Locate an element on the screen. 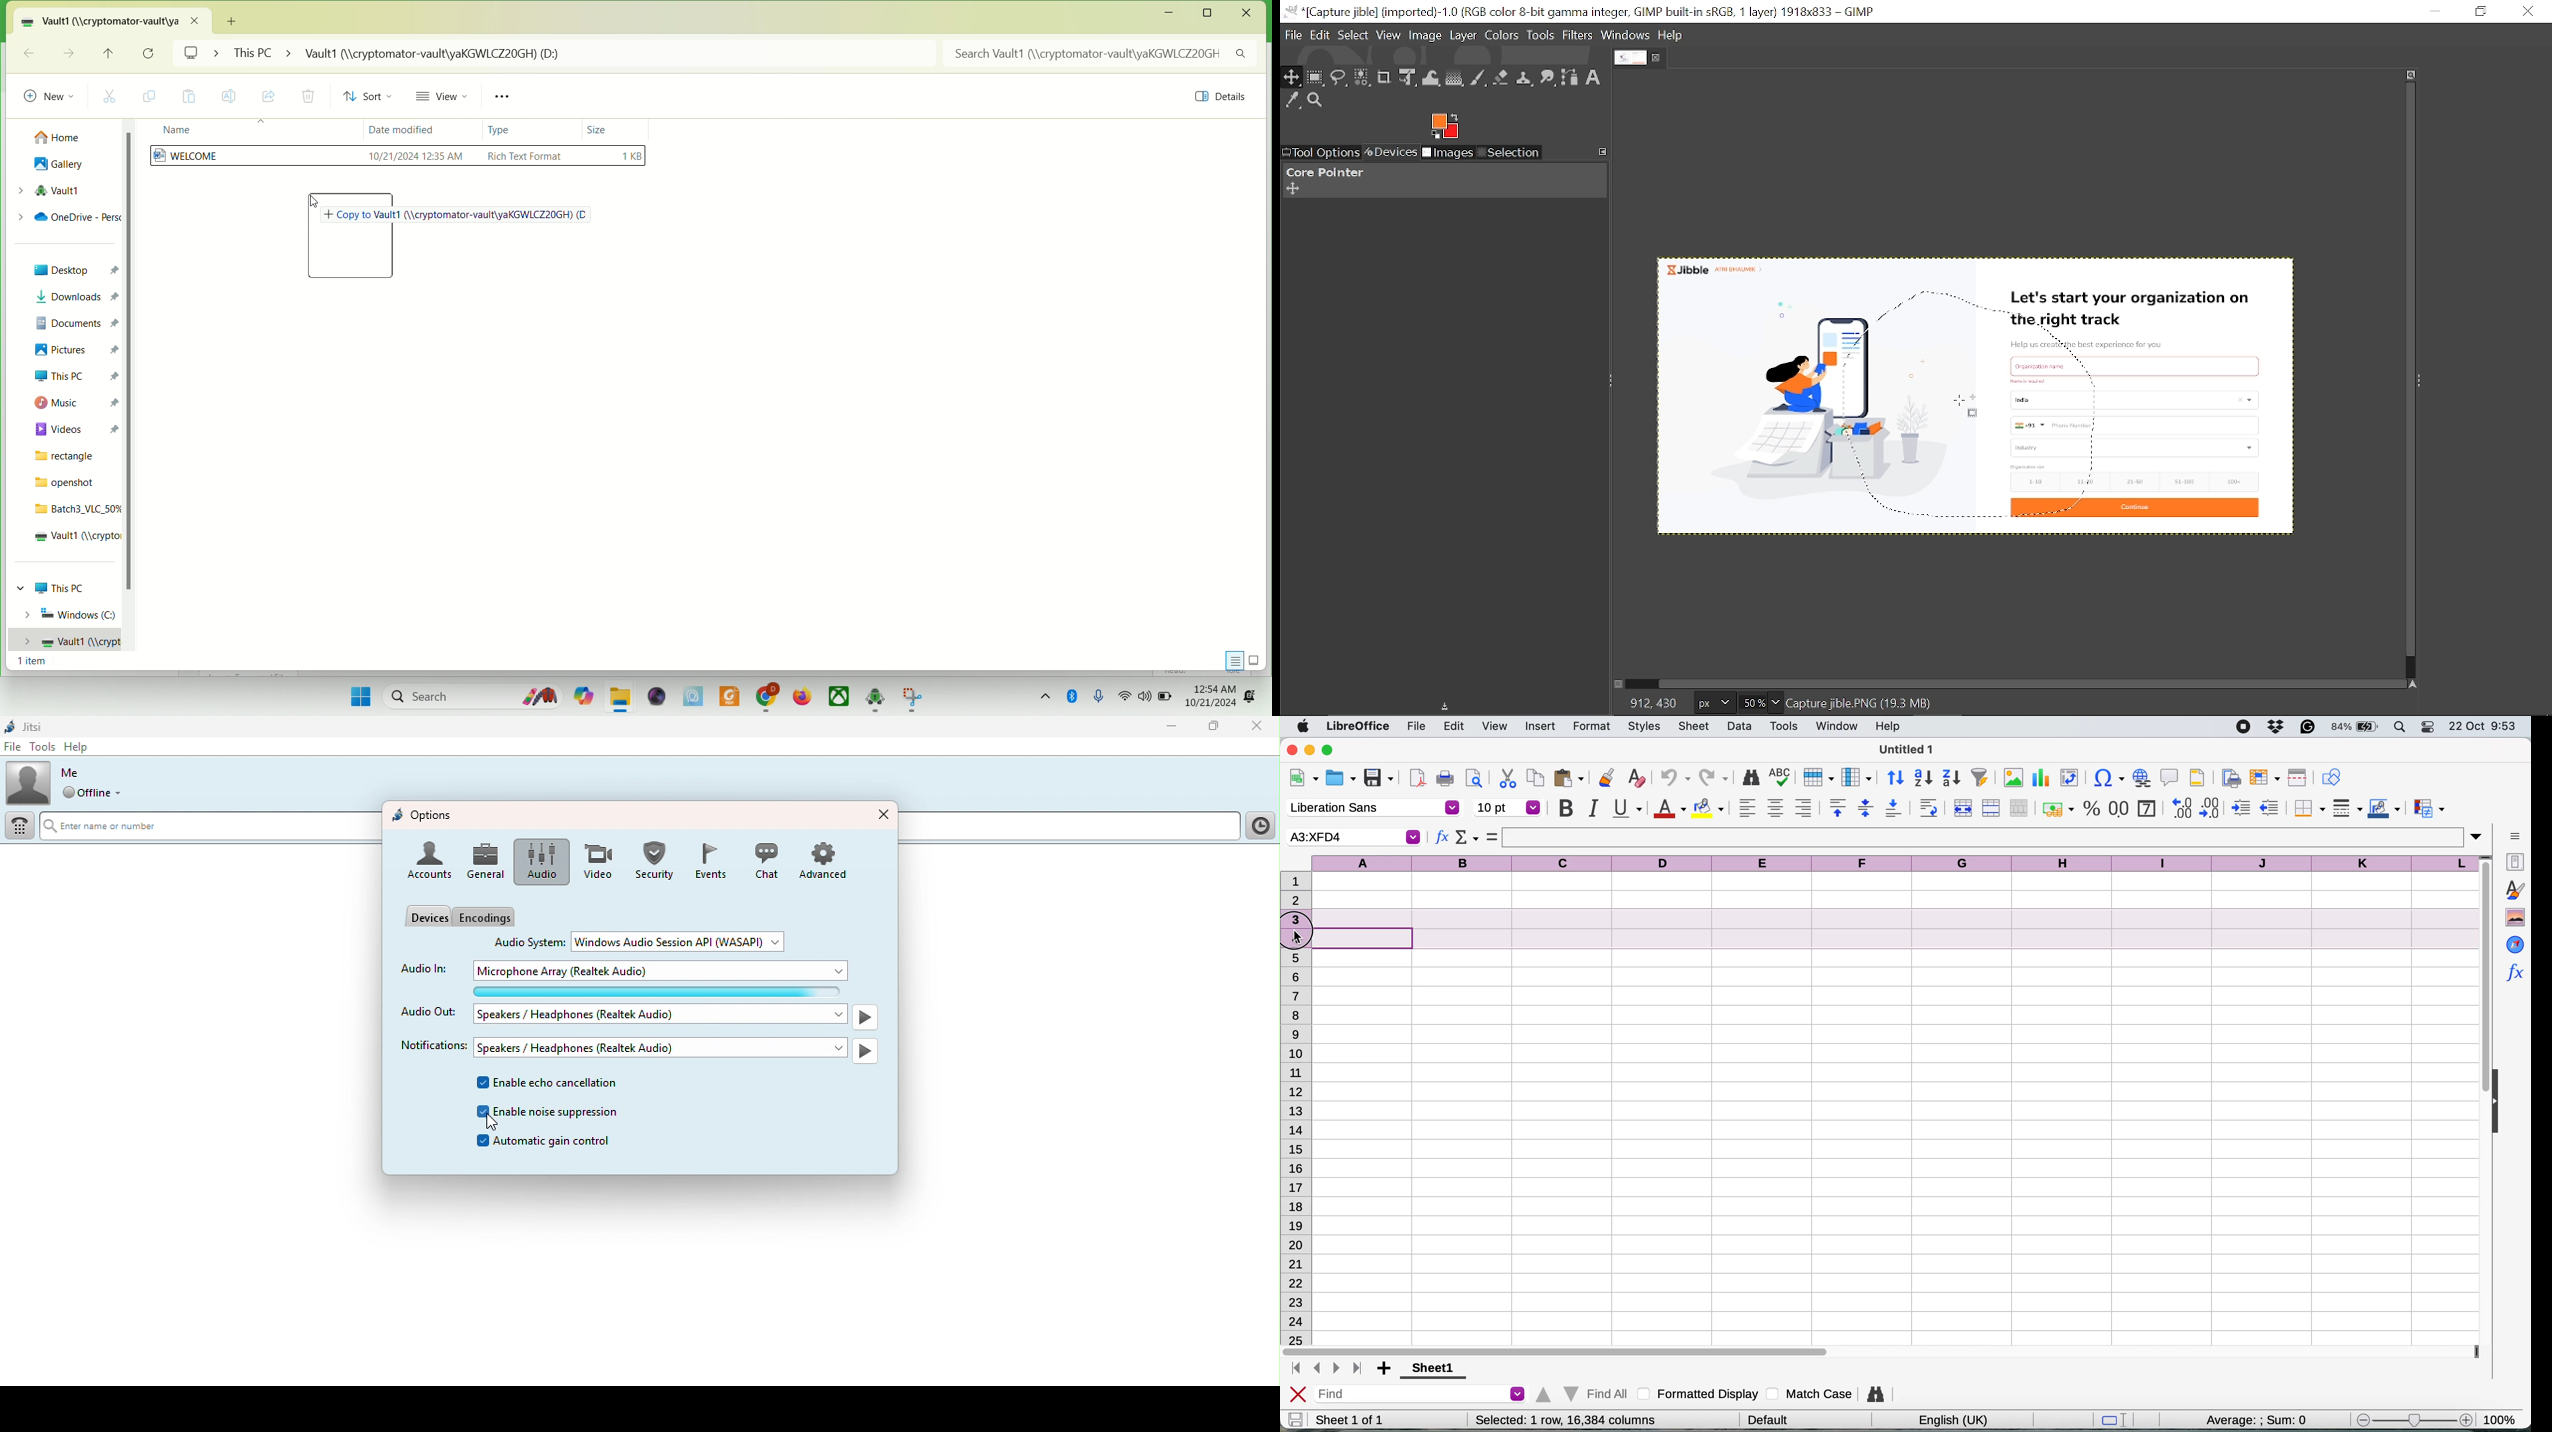  format as date is located at coordinates (2147, 807).